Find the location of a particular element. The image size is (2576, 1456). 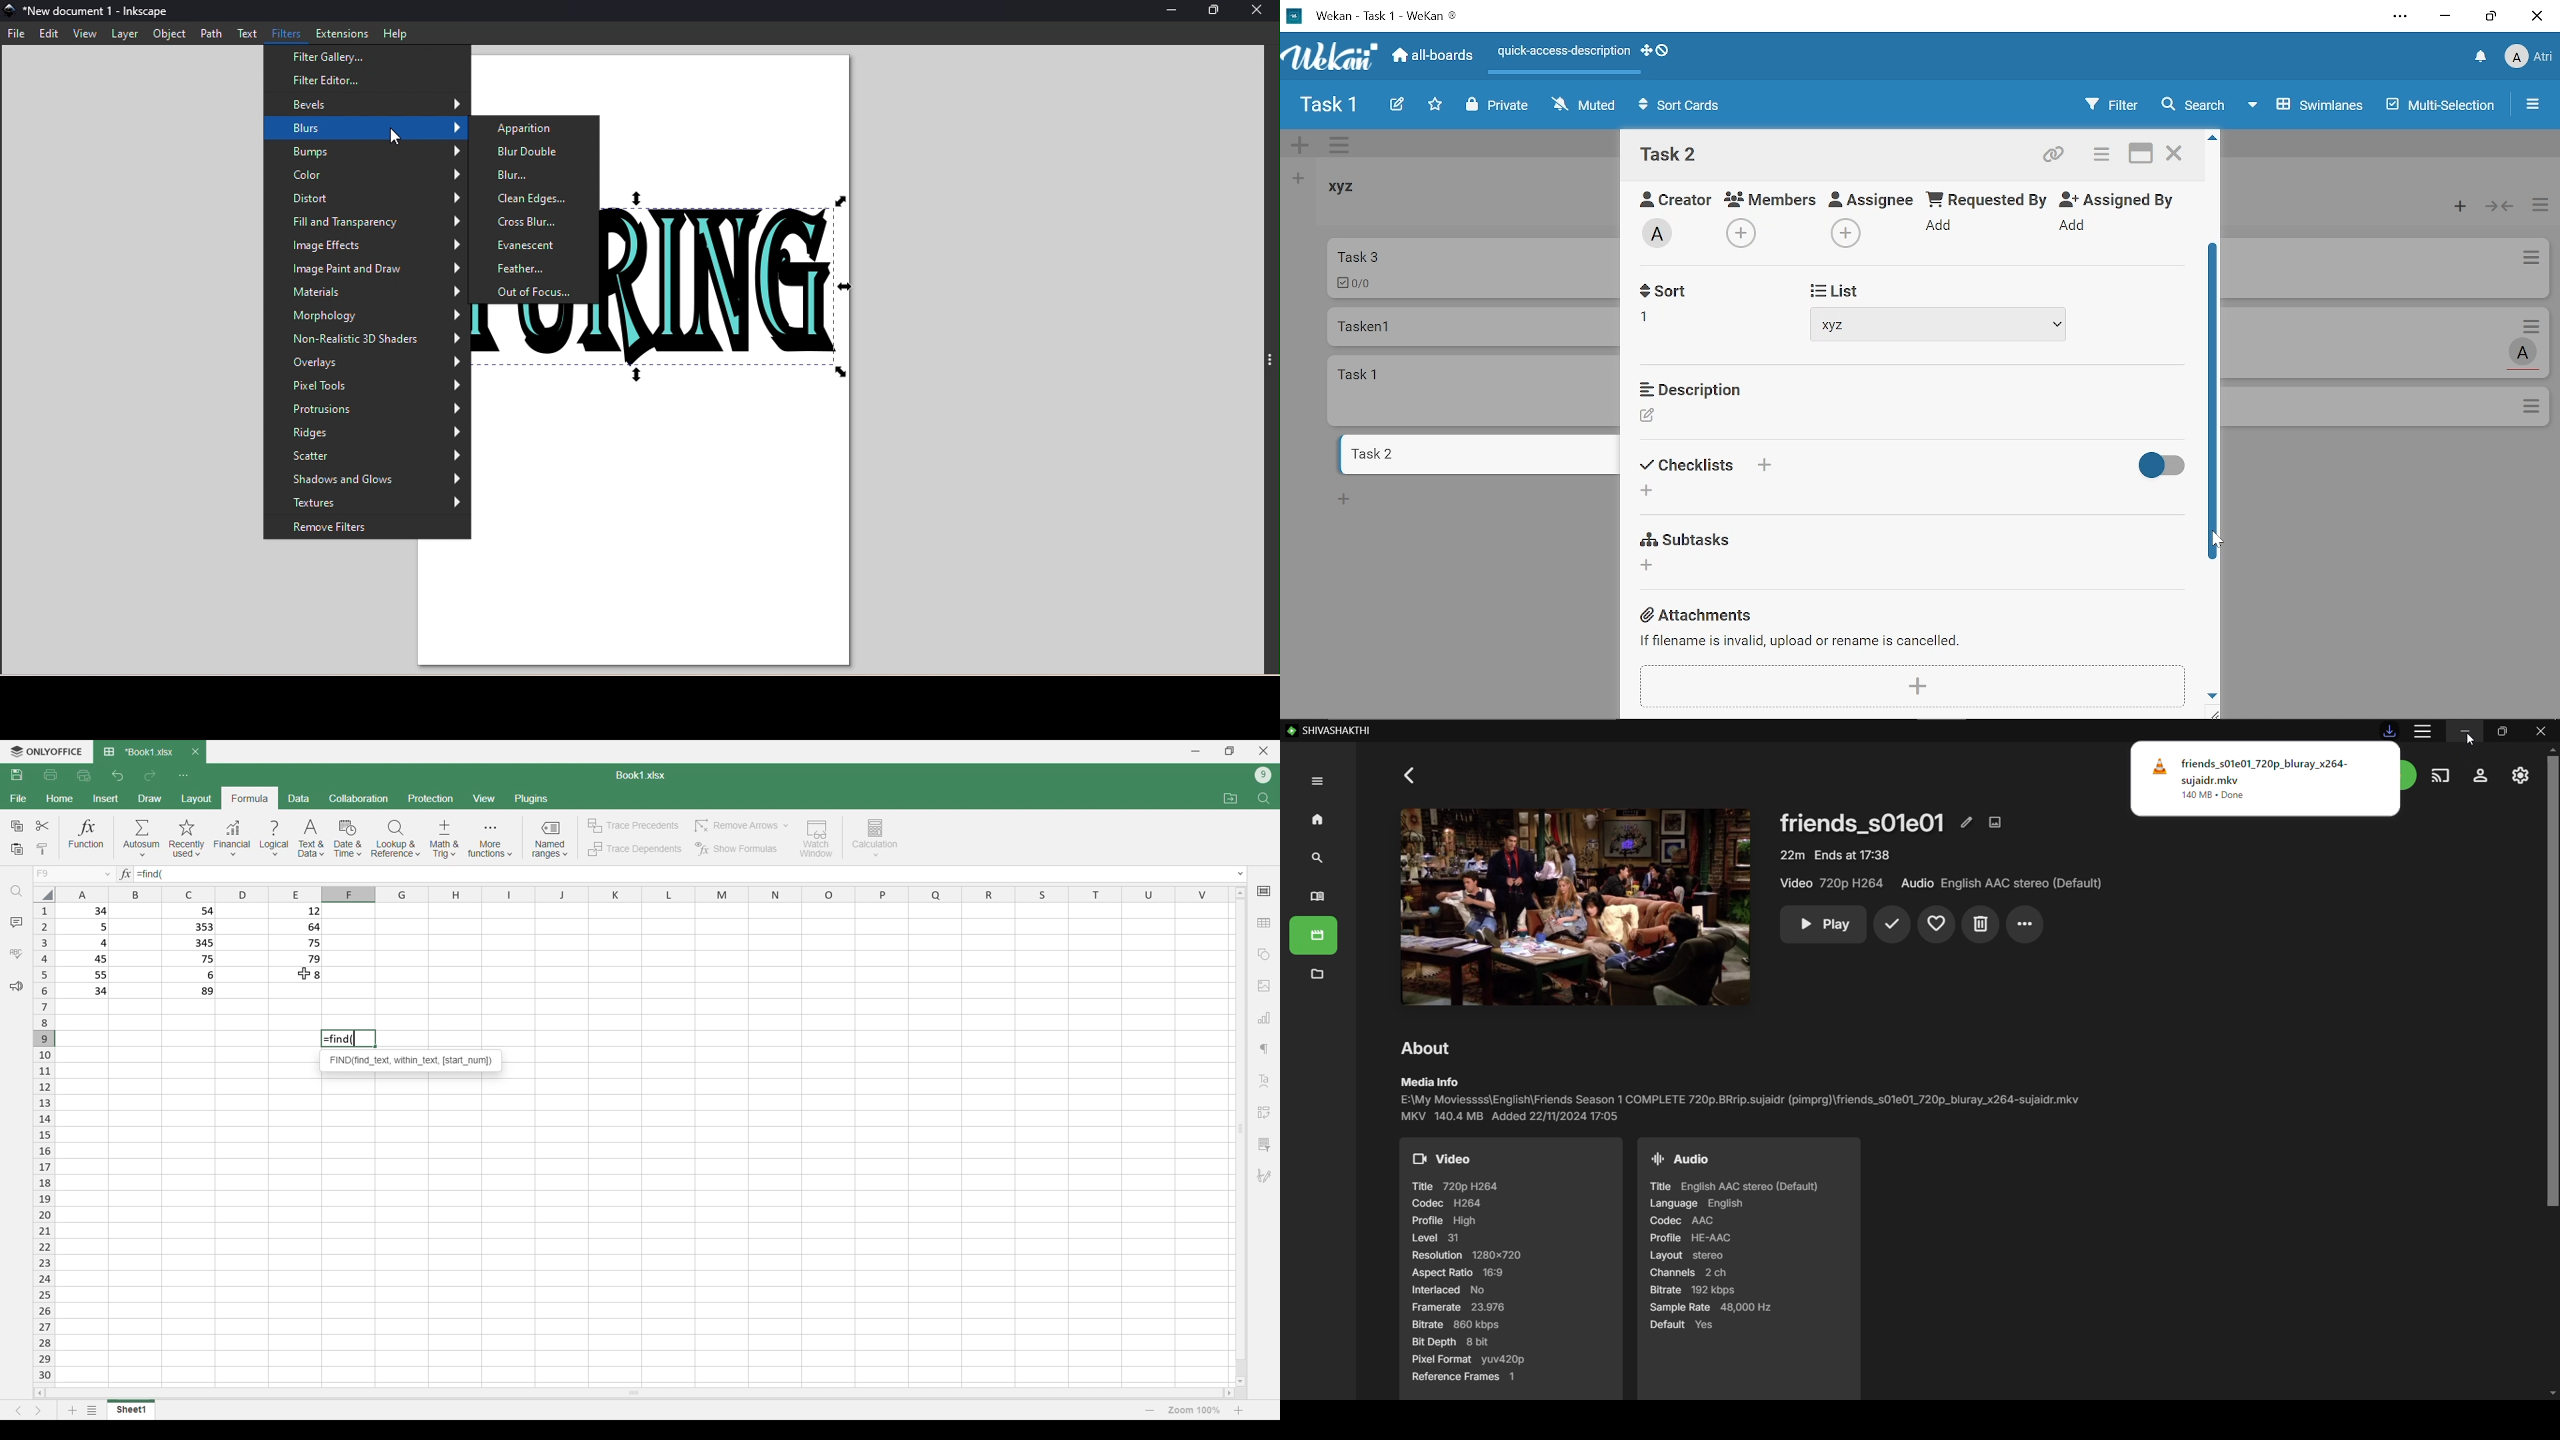

Extensions is located at coordinates (343, 33).